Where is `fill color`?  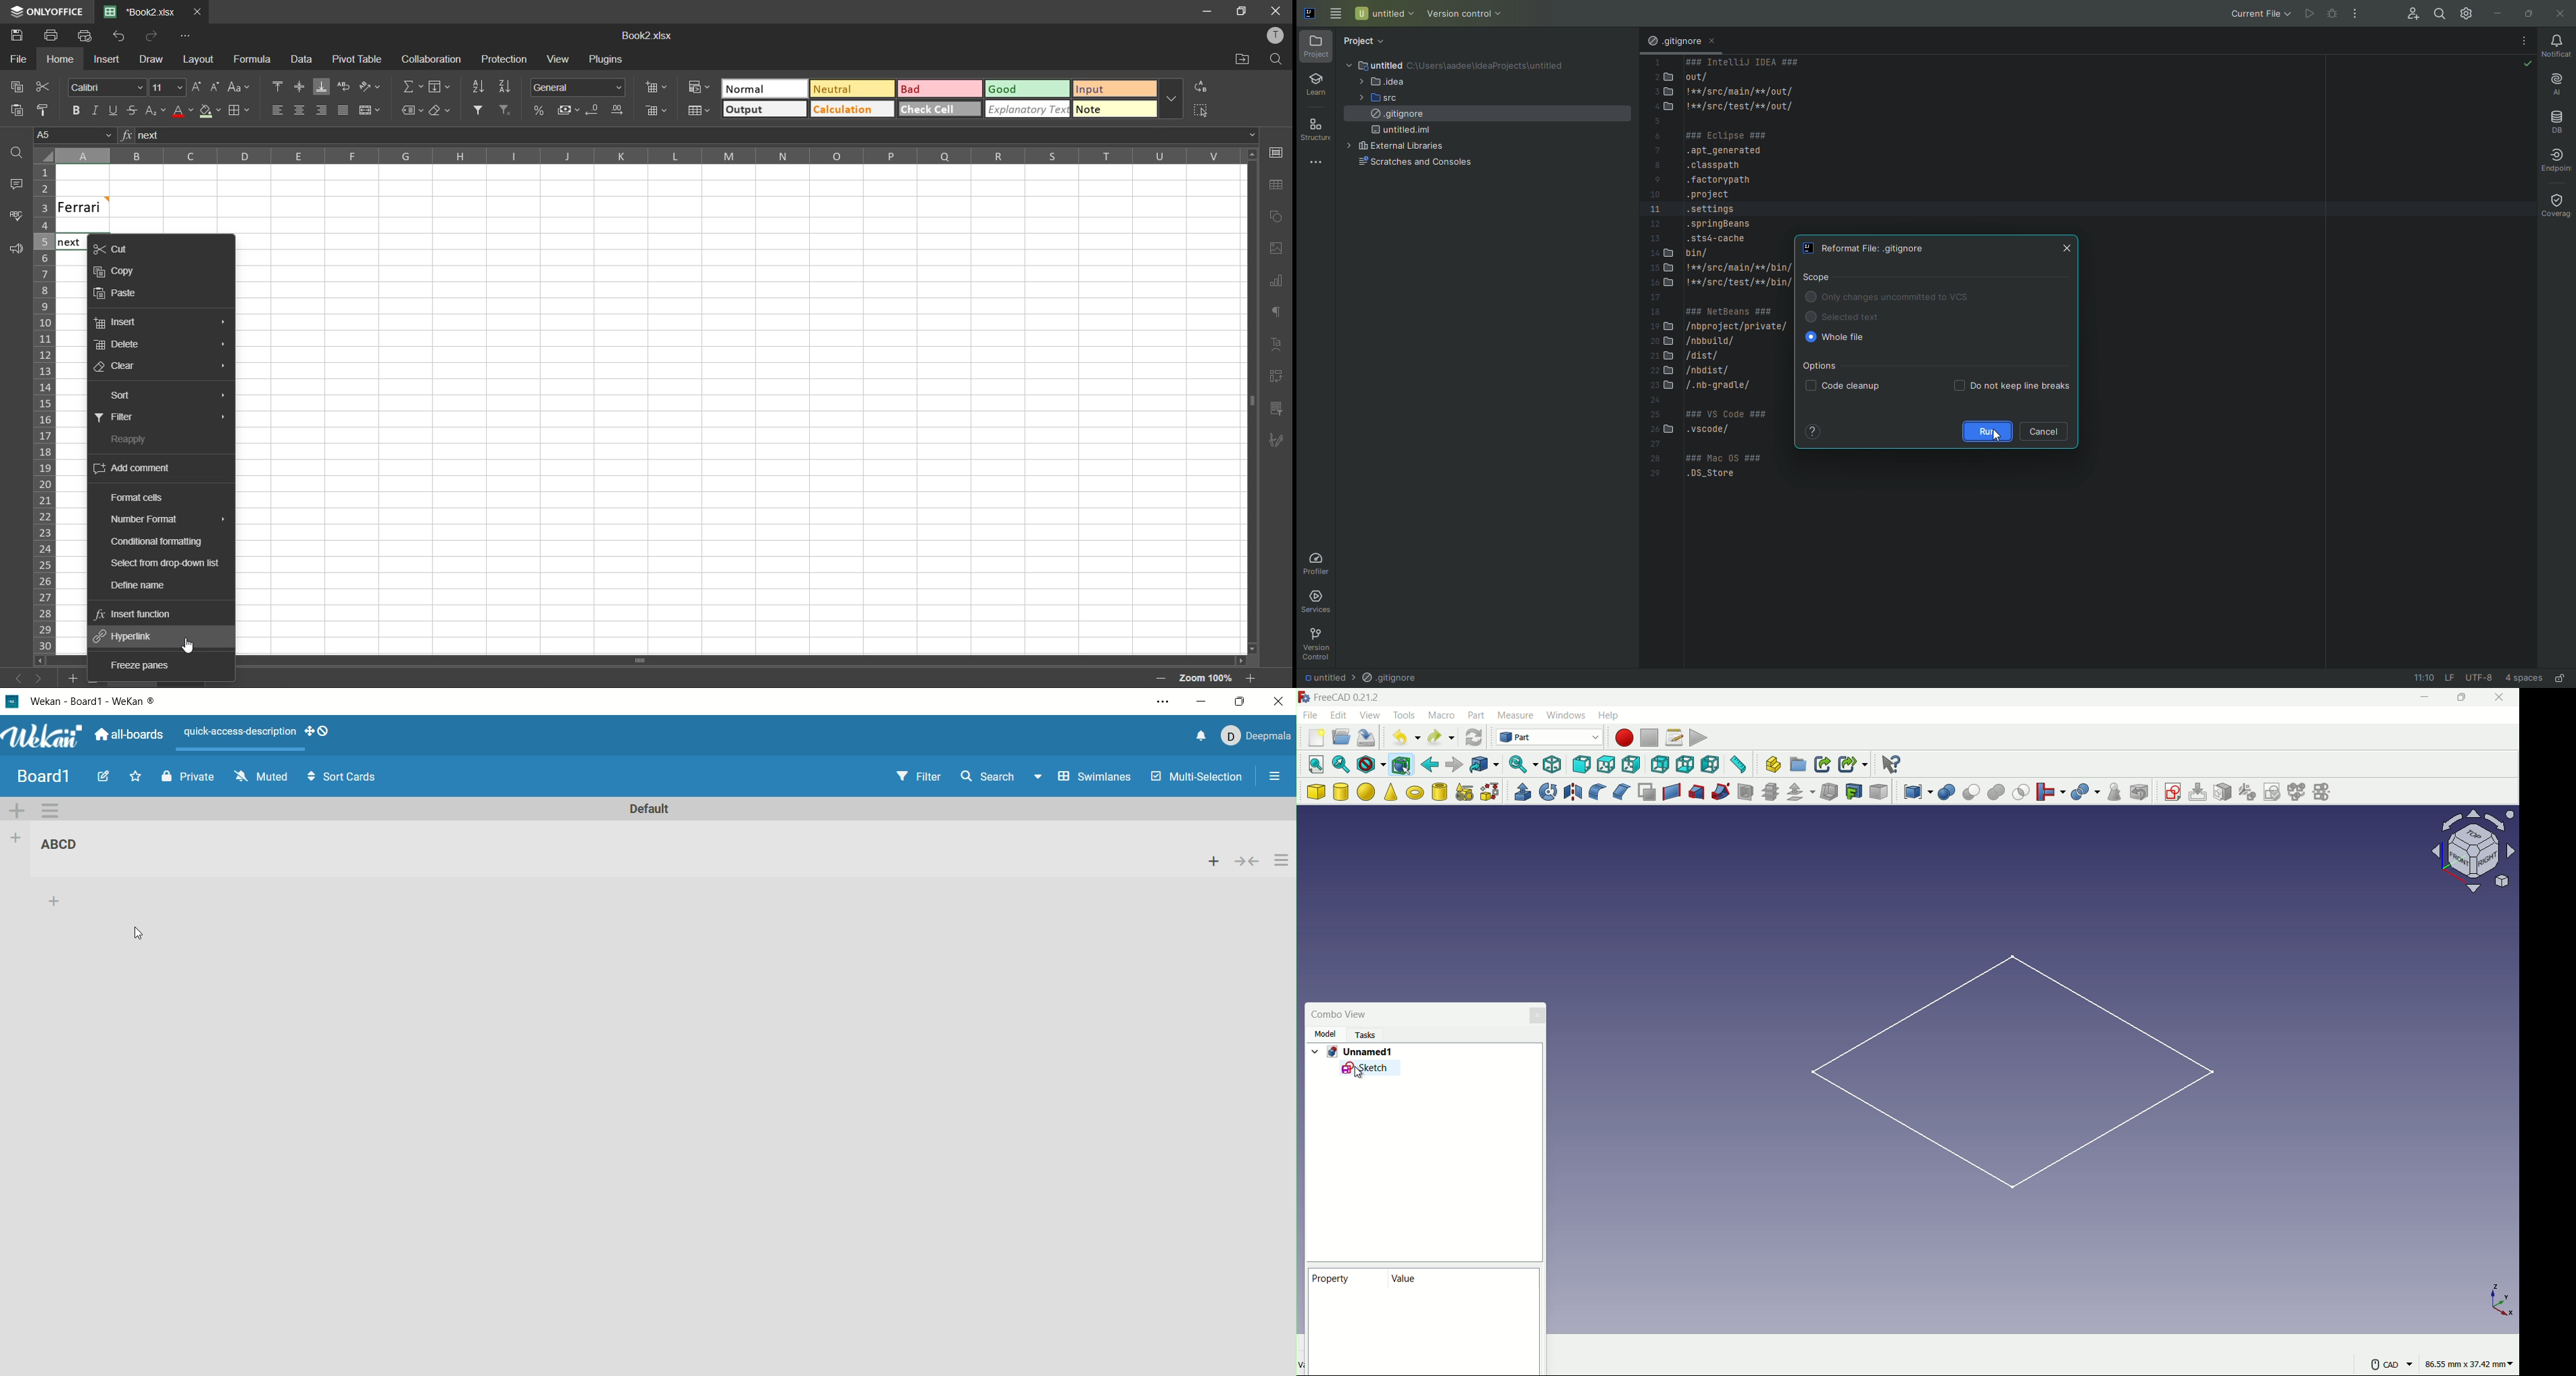
fill color is located at coordinates (211, 112).